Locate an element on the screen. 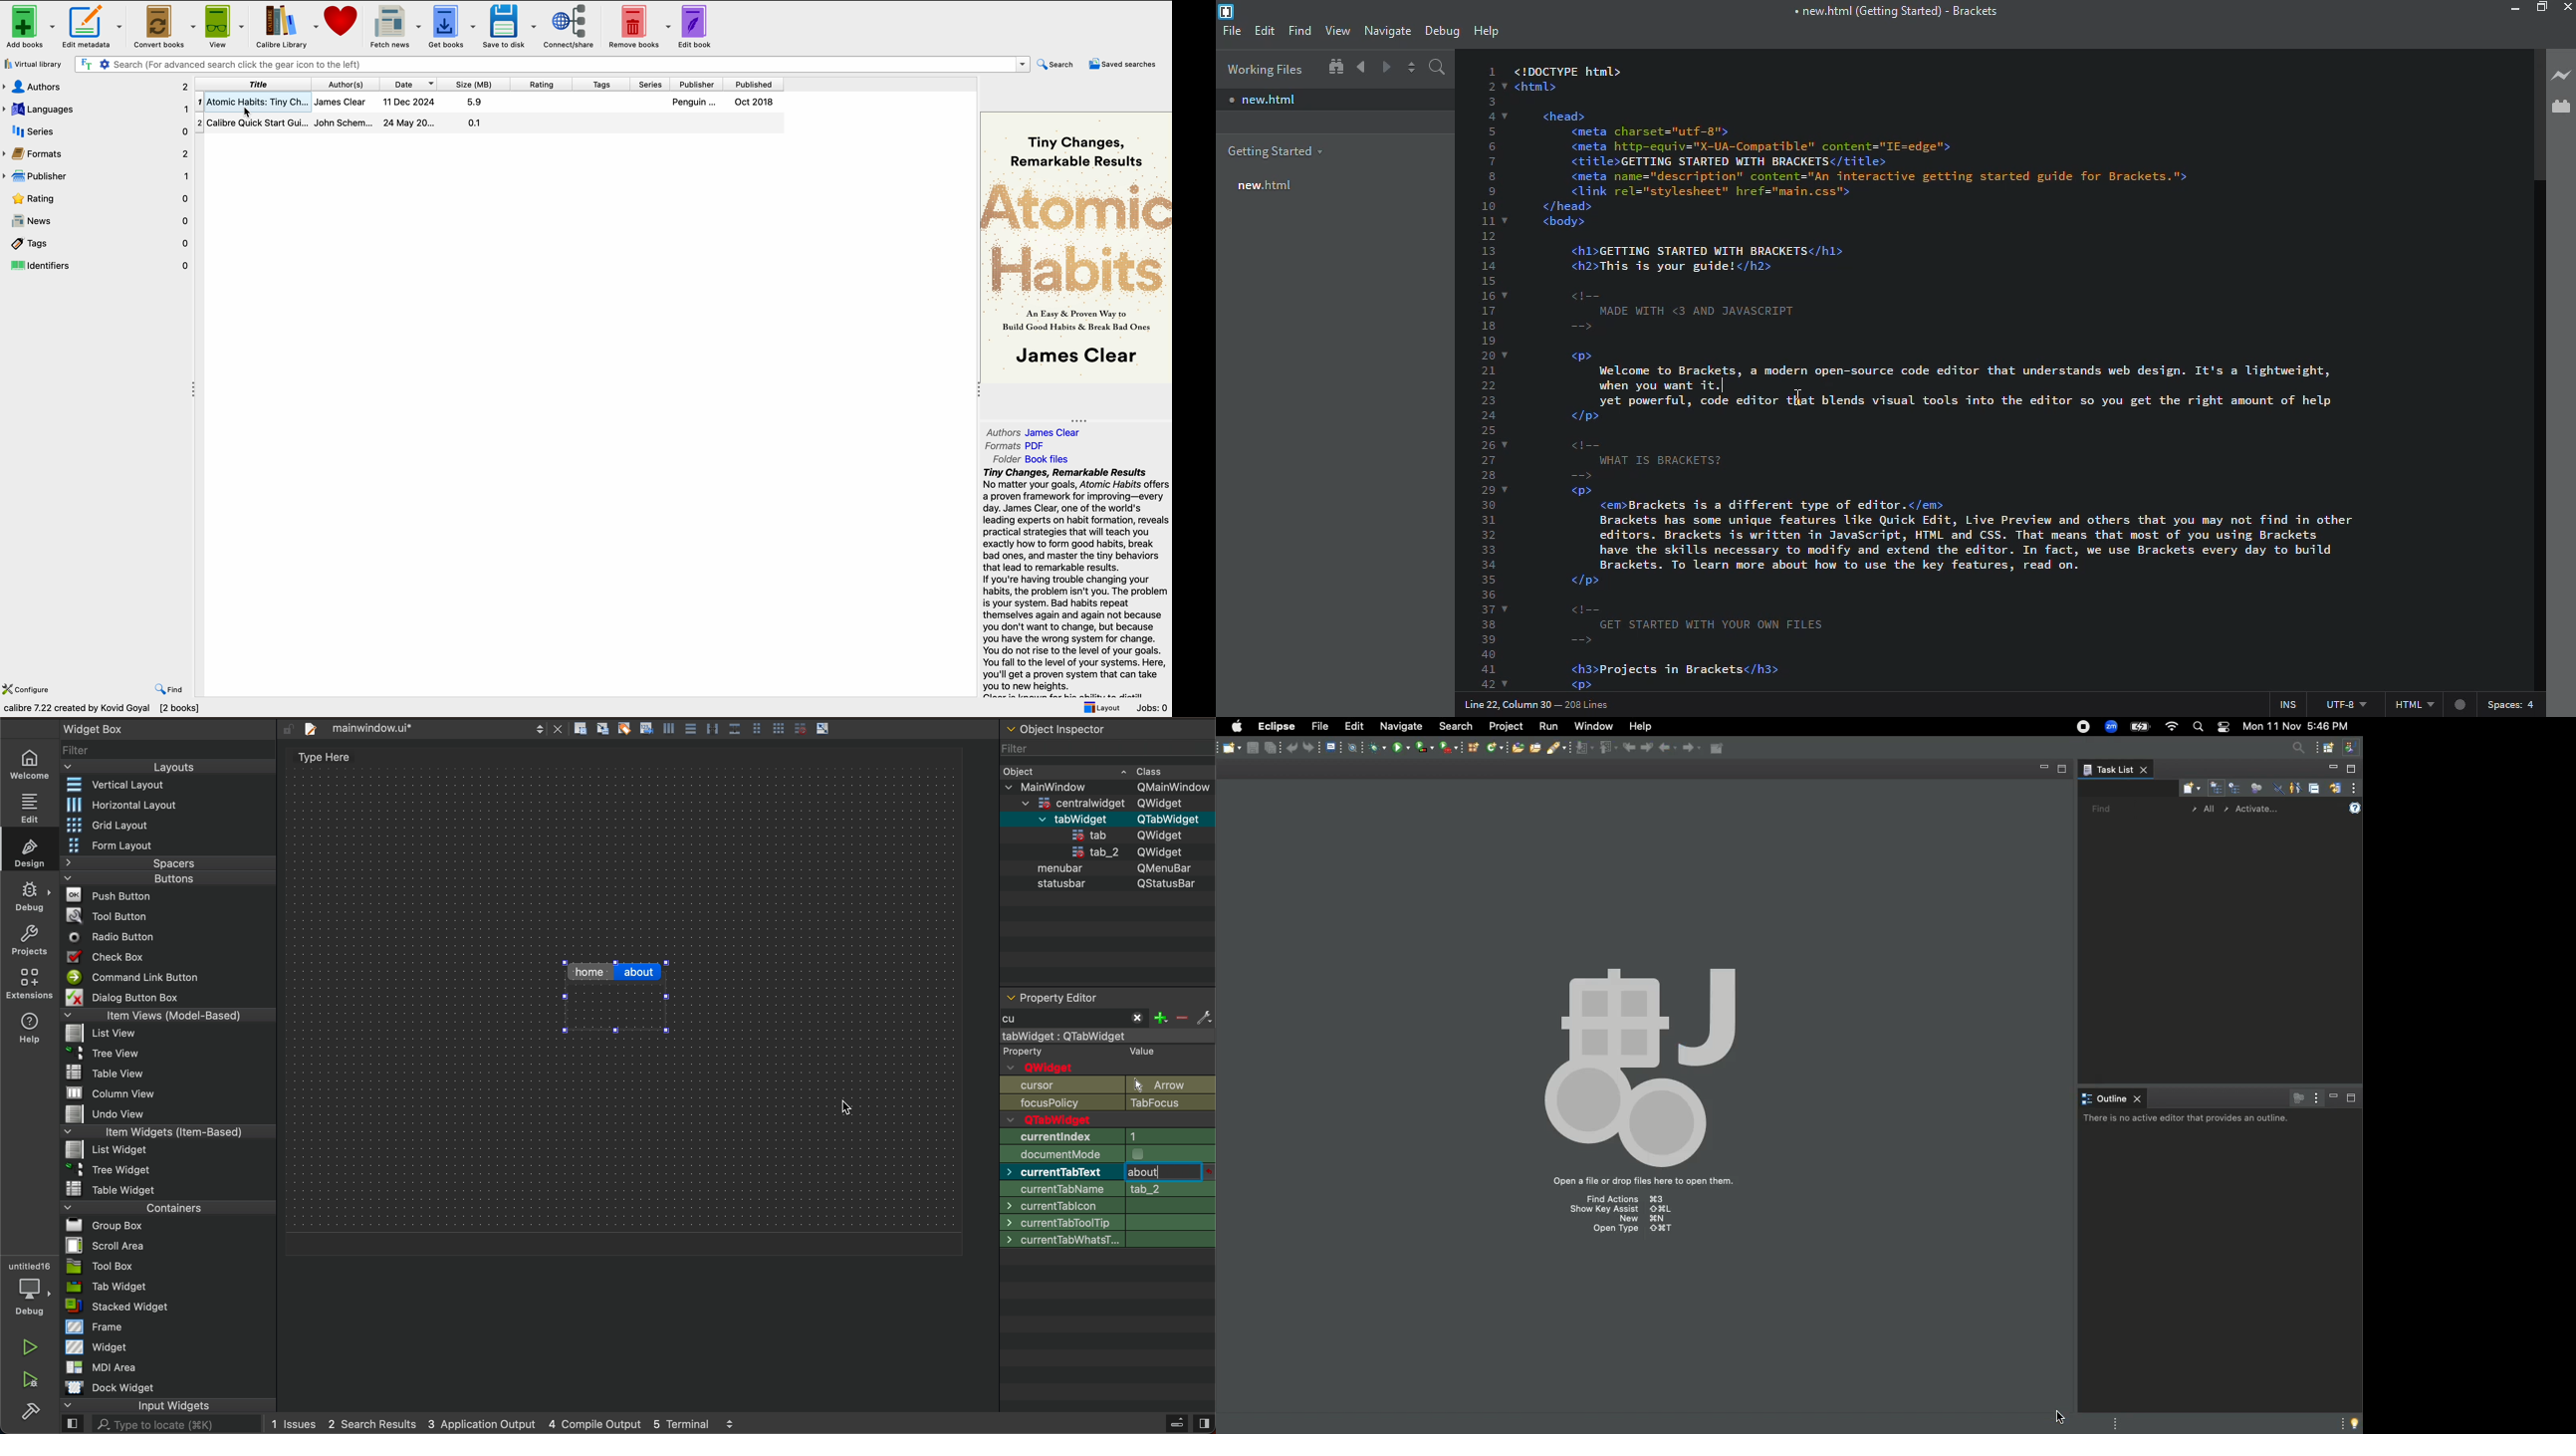 The height and width of the screenshot is (1456, 2576). click is located at coordinates (1170, 1173).